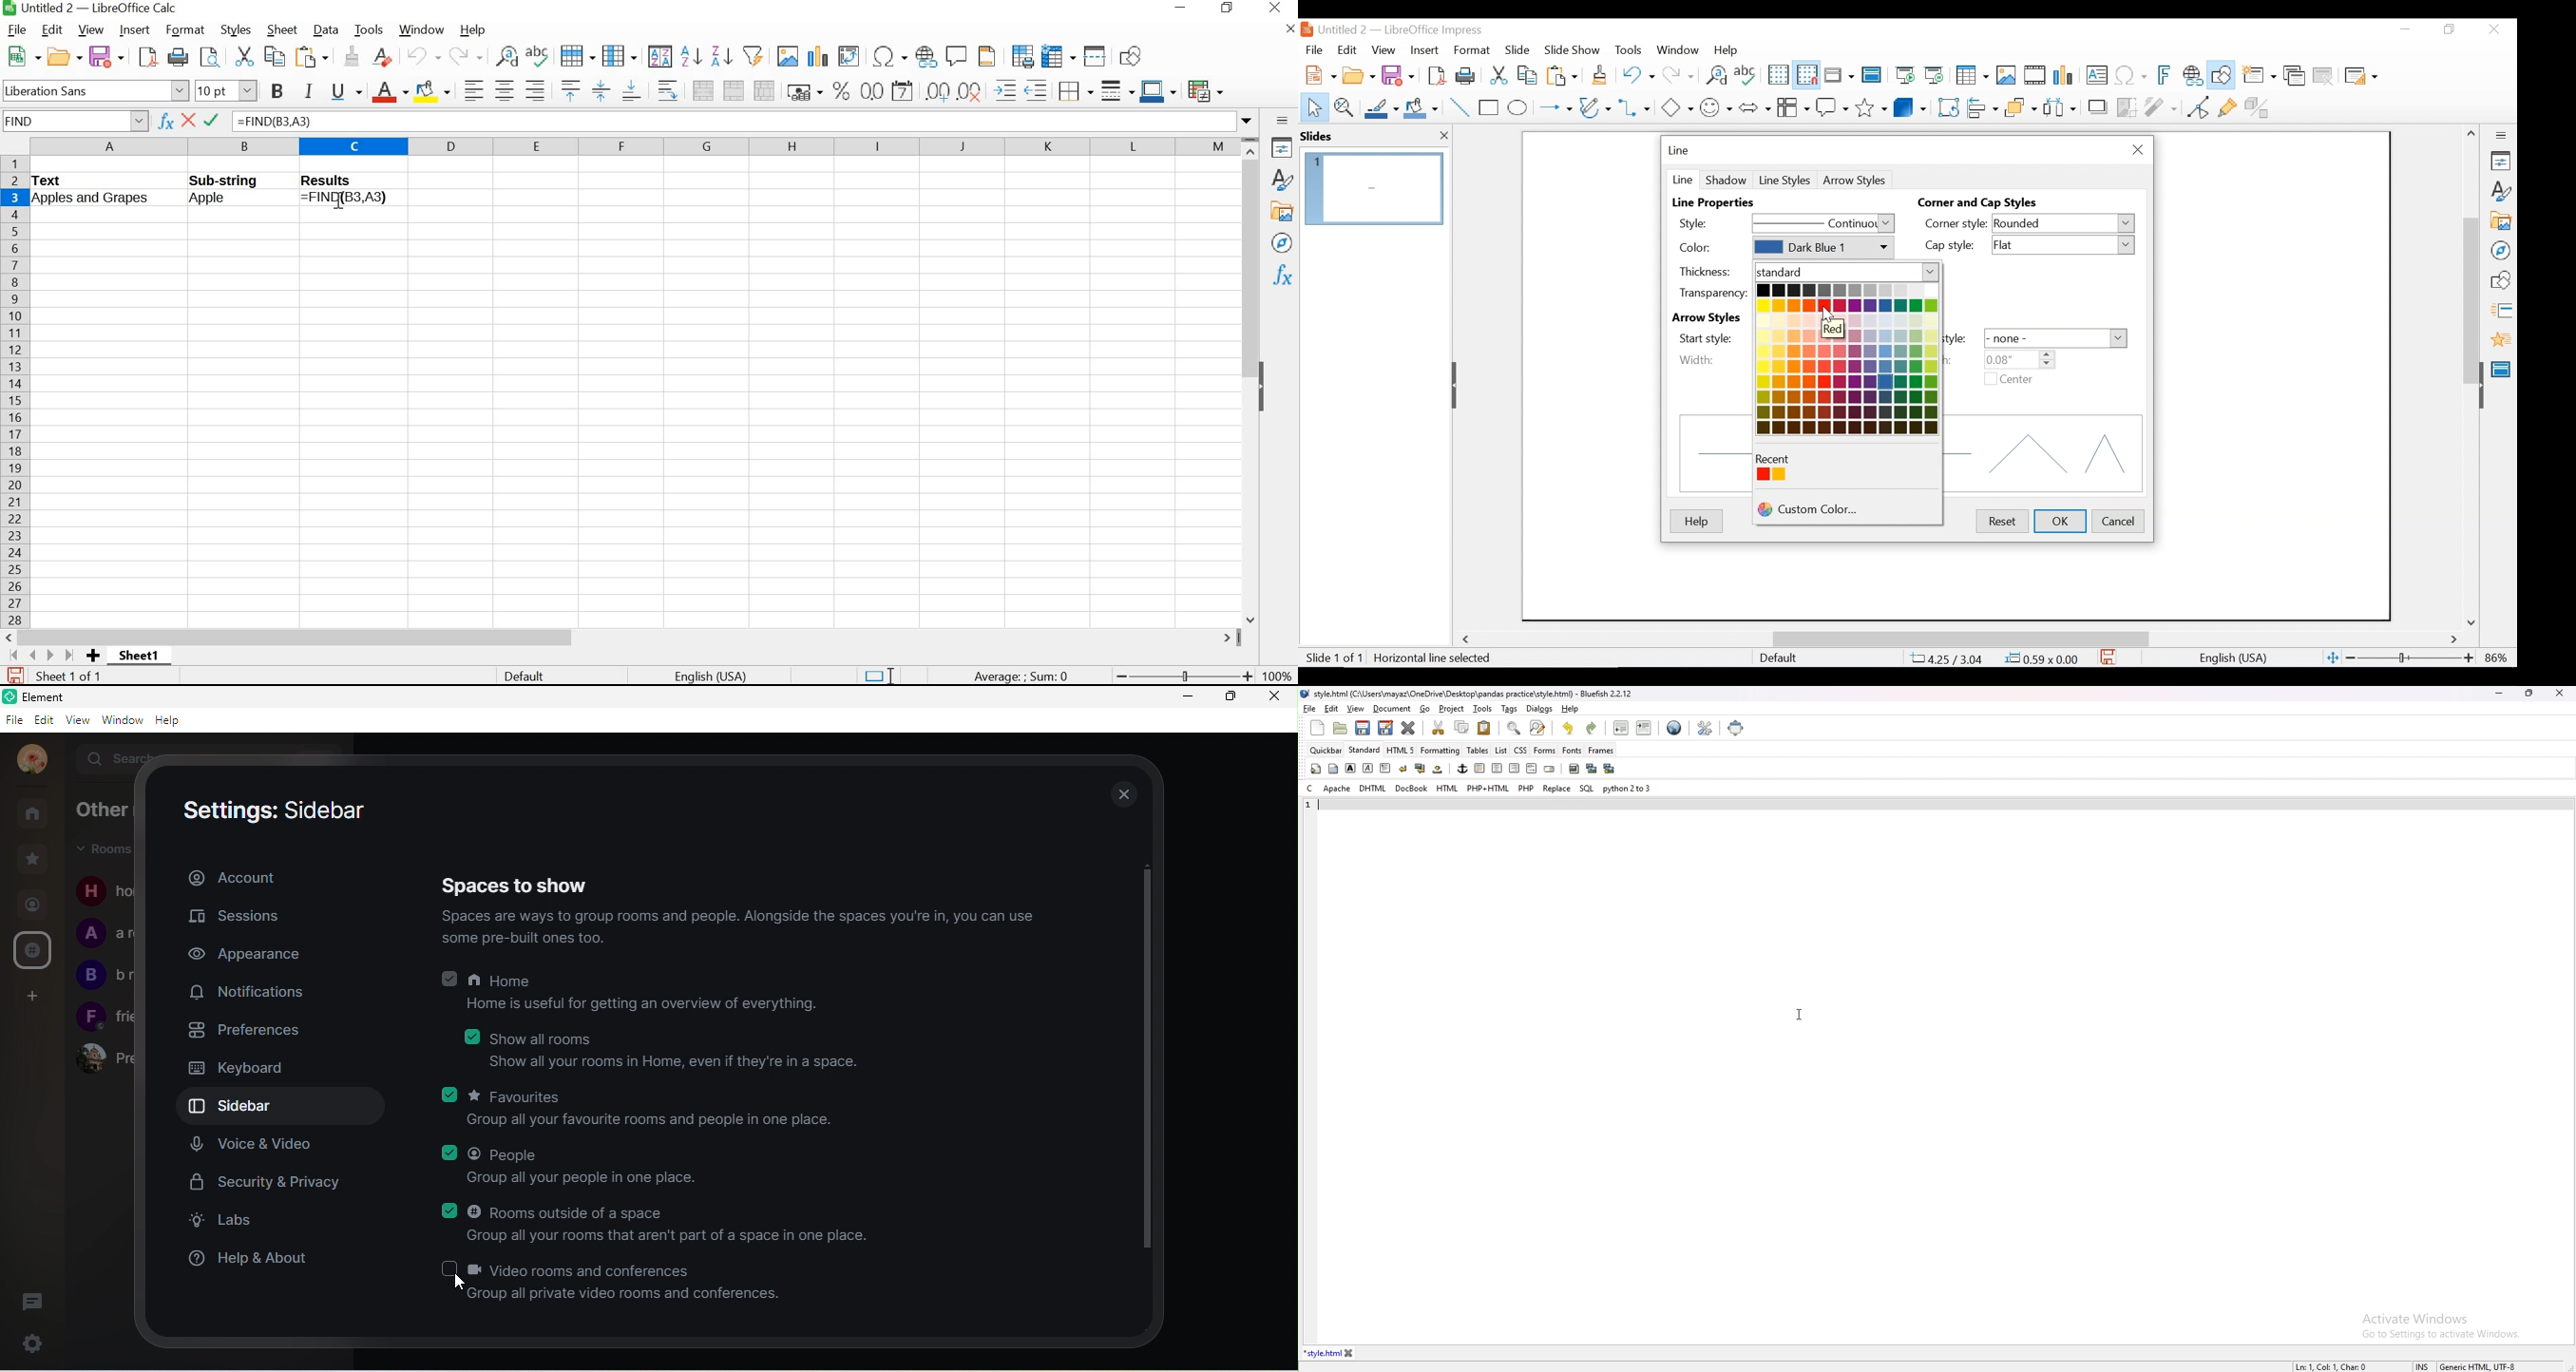 This screenshot has height=1372, width=2576. What do you see at coordinates (1716, 75) in the screenshot?
I see `Find and Replace` at bounding box center [1716, 75].